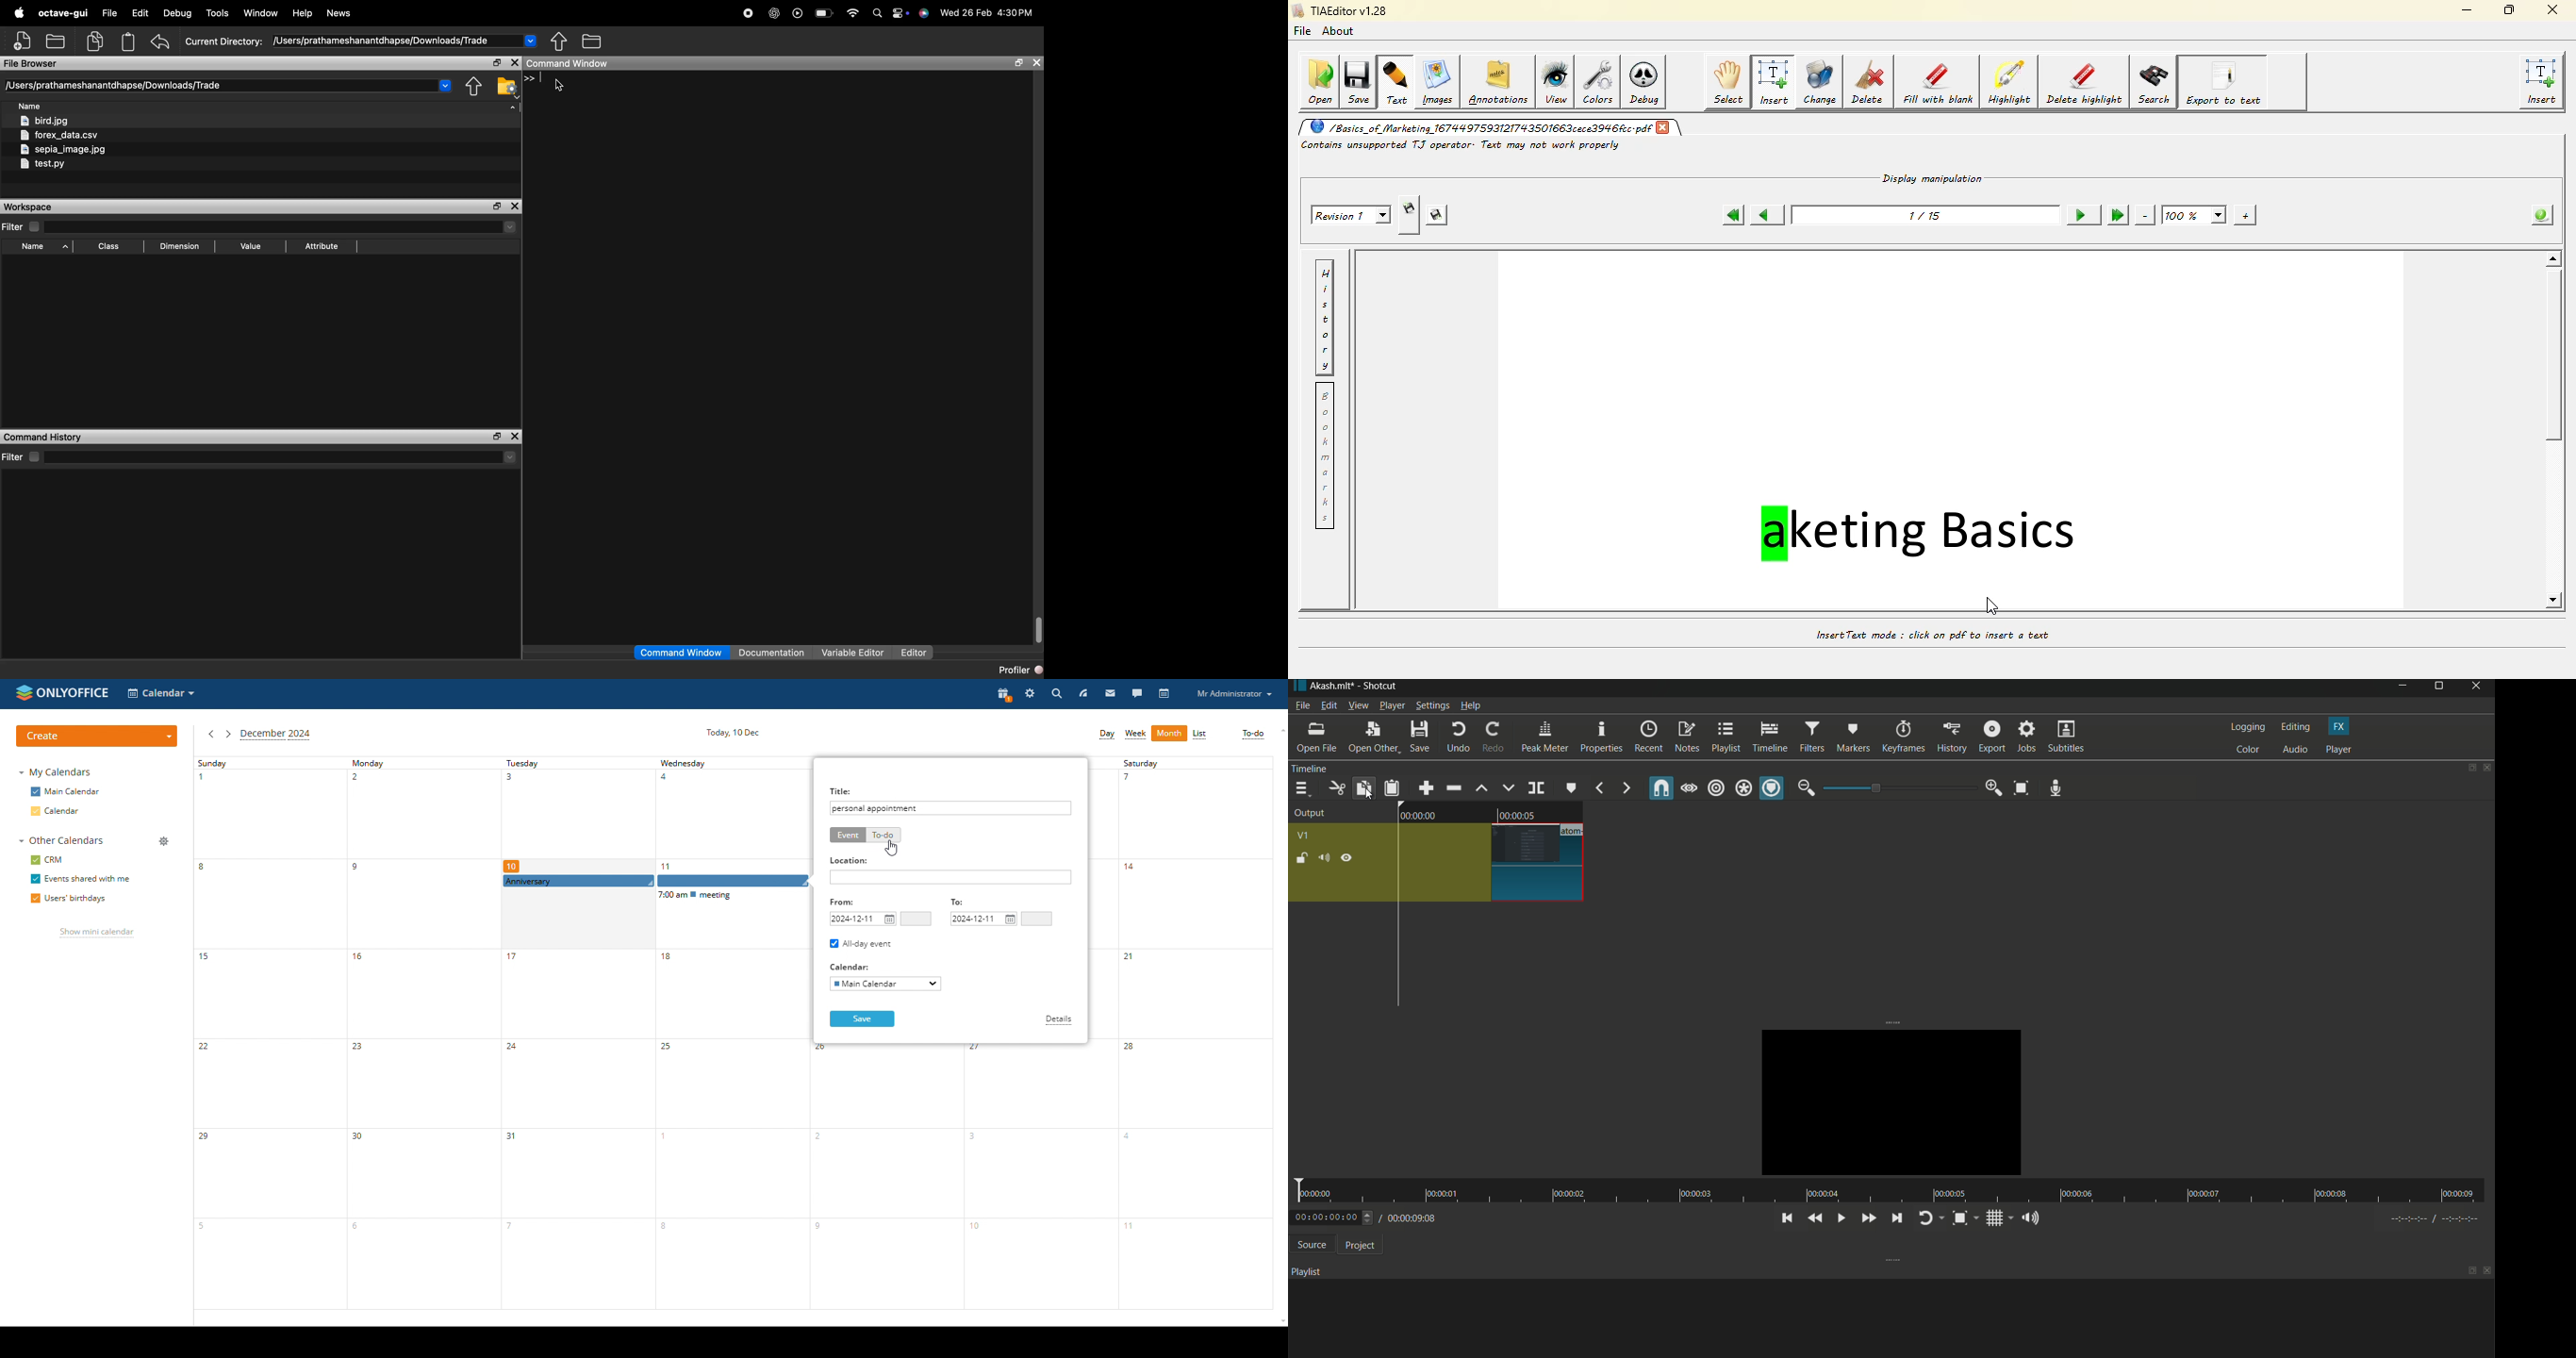  Describe the element at coordinates (1455, 737) in the screenshot. I see `undo` at that location.